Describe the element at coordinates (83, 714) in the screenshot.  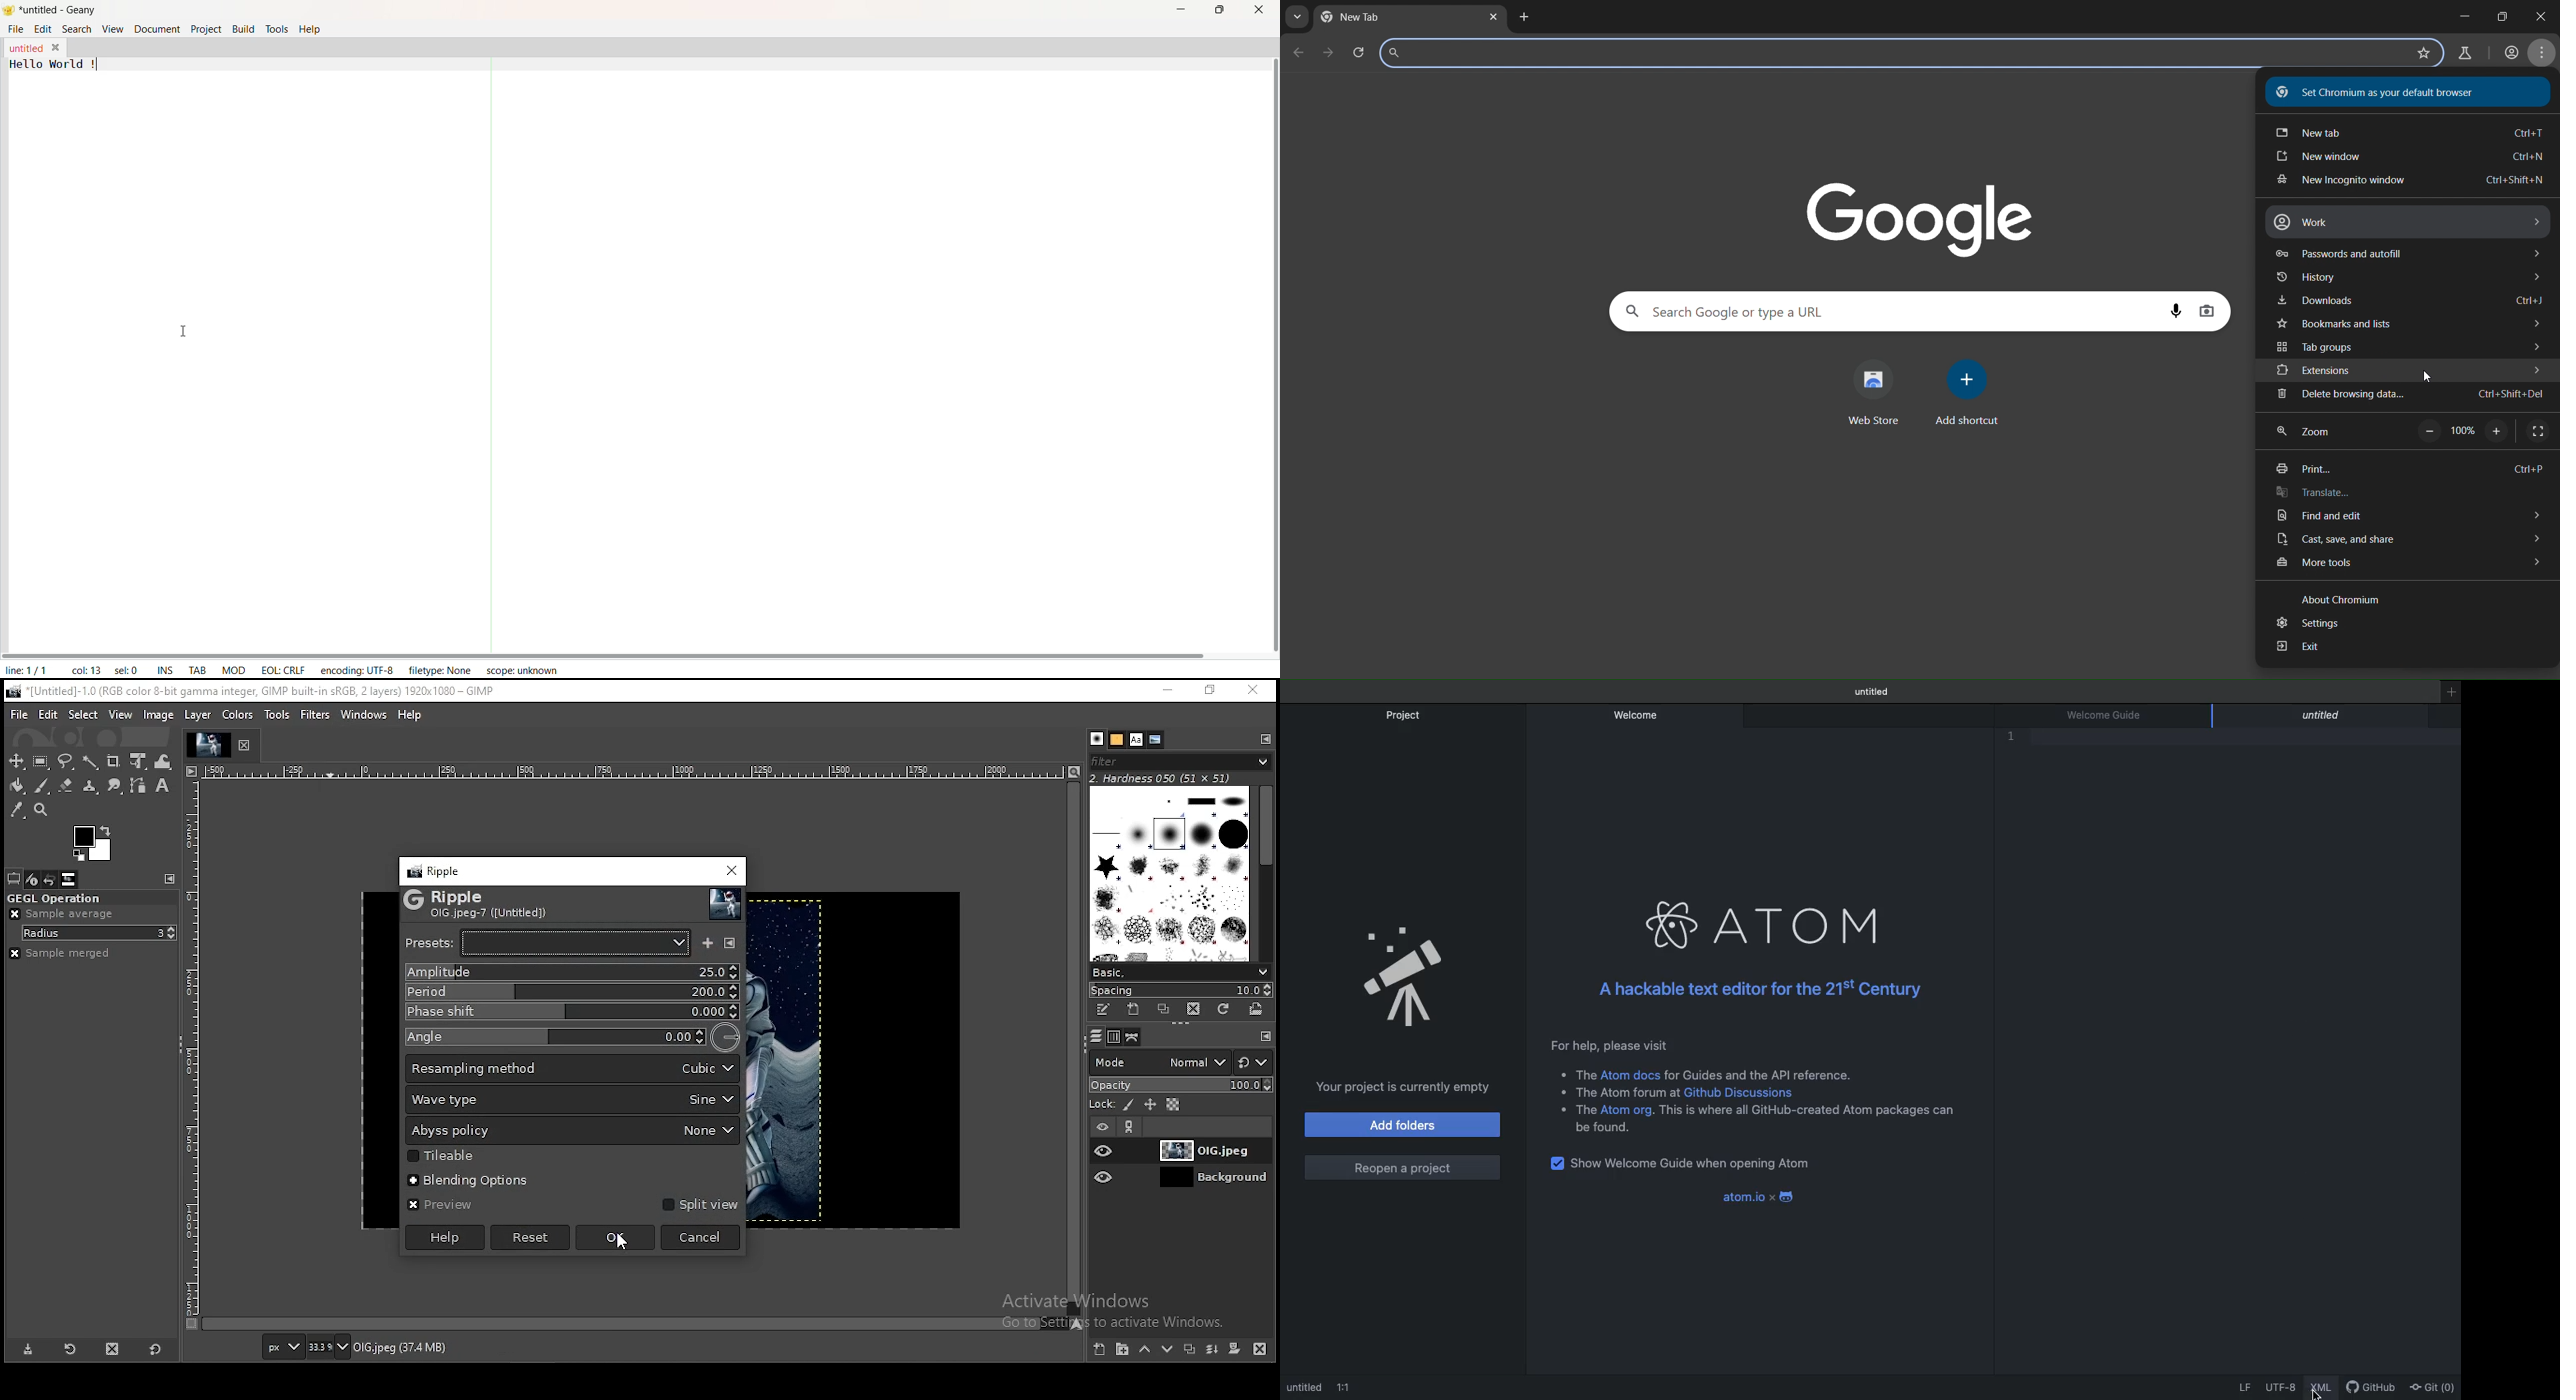
I see `elect` at that location.